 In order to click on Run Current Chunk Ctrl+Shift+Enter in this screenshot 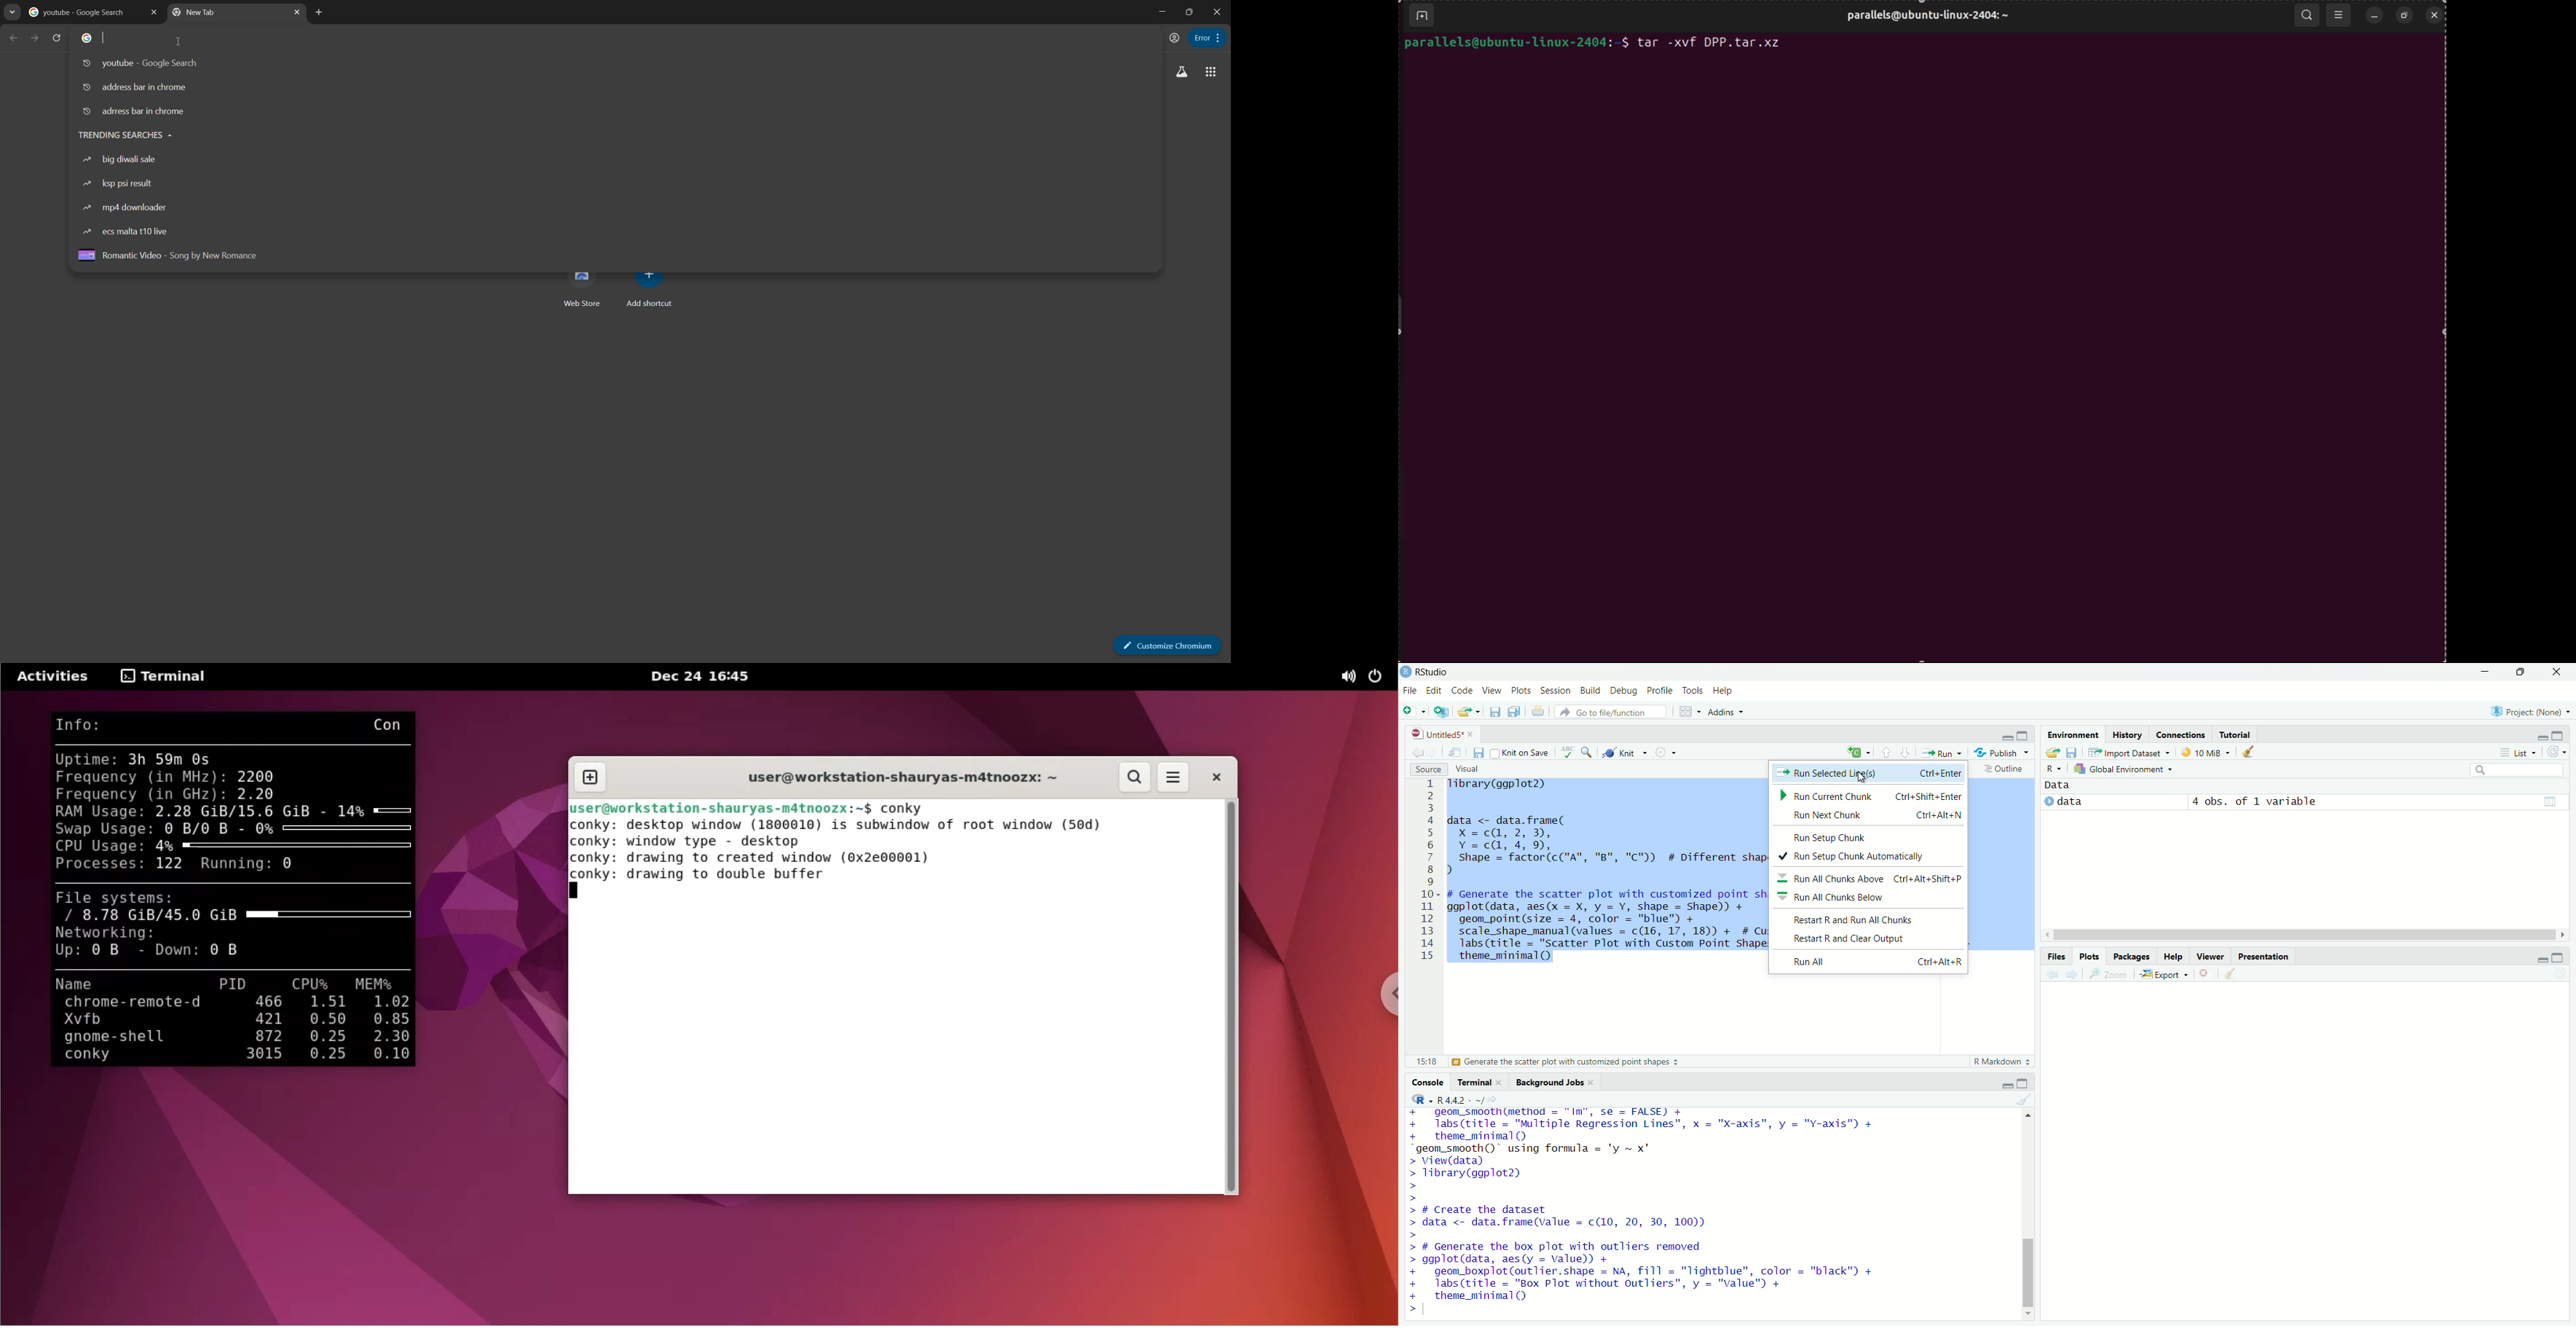, I will do `click(1869, 794)`.